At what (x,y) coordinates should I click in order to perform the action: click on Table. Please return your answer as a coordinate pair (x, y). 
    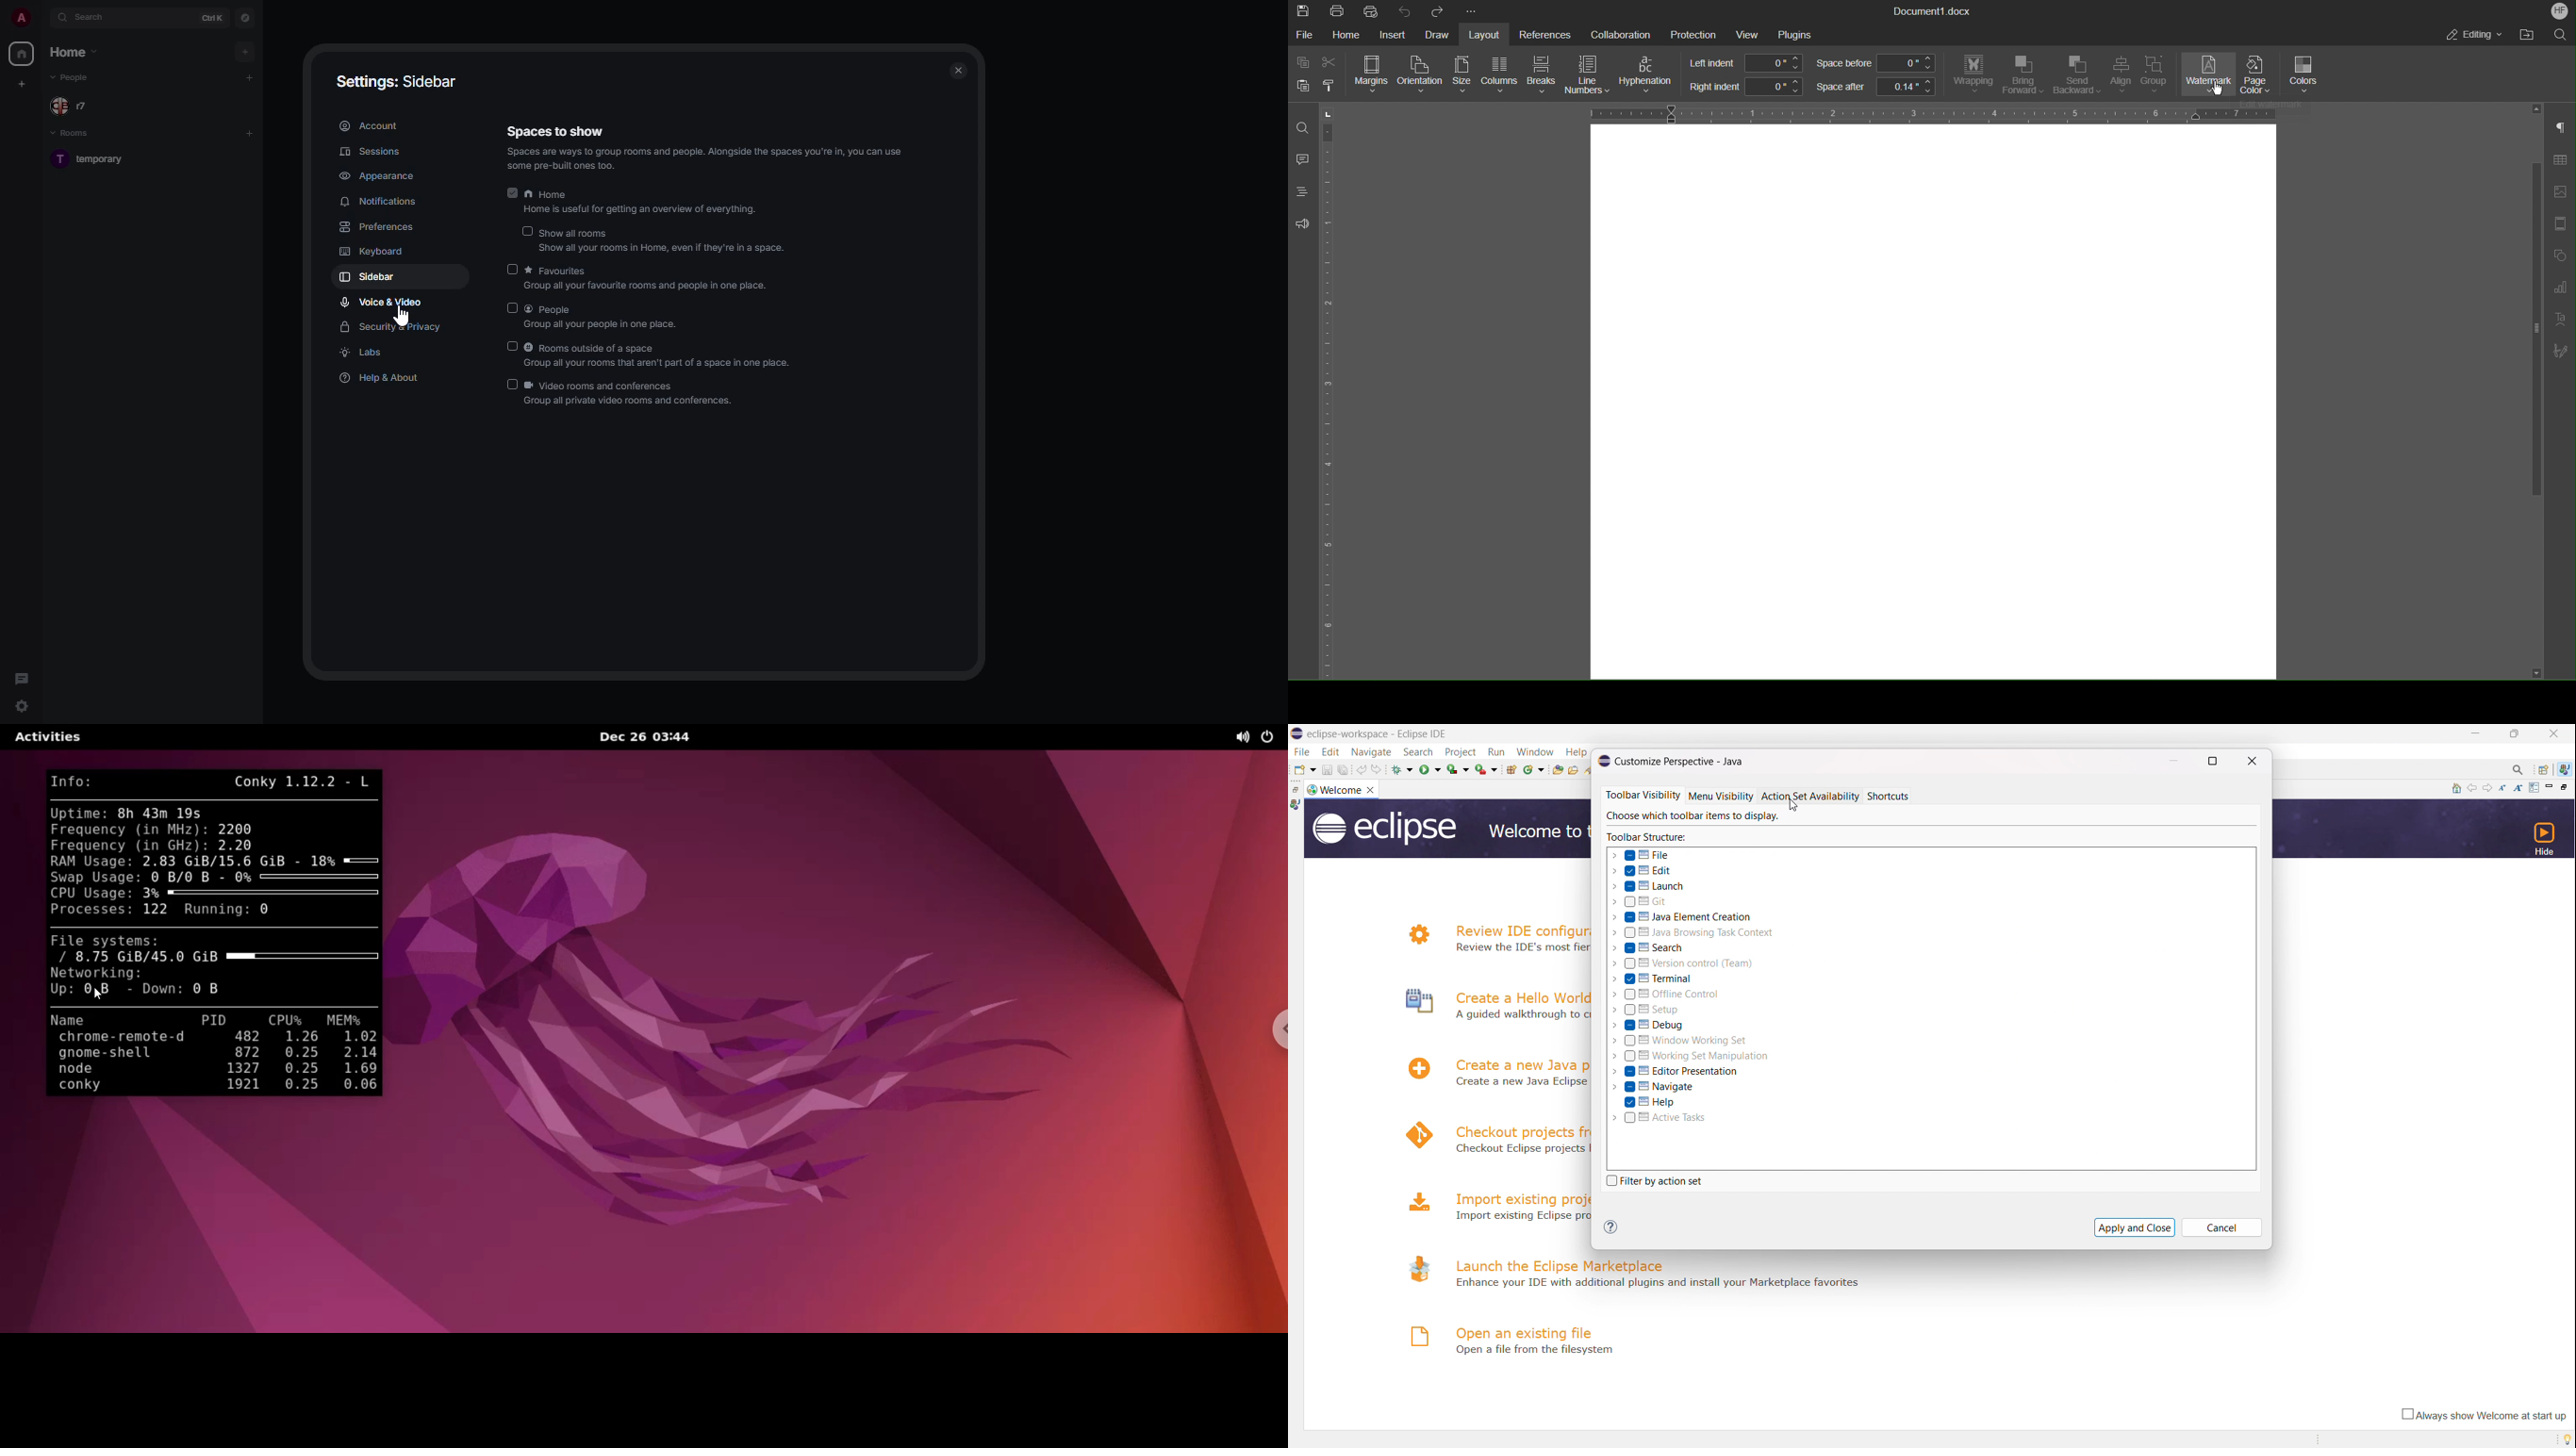
    Looking at the image, I should click on (2560, 163).